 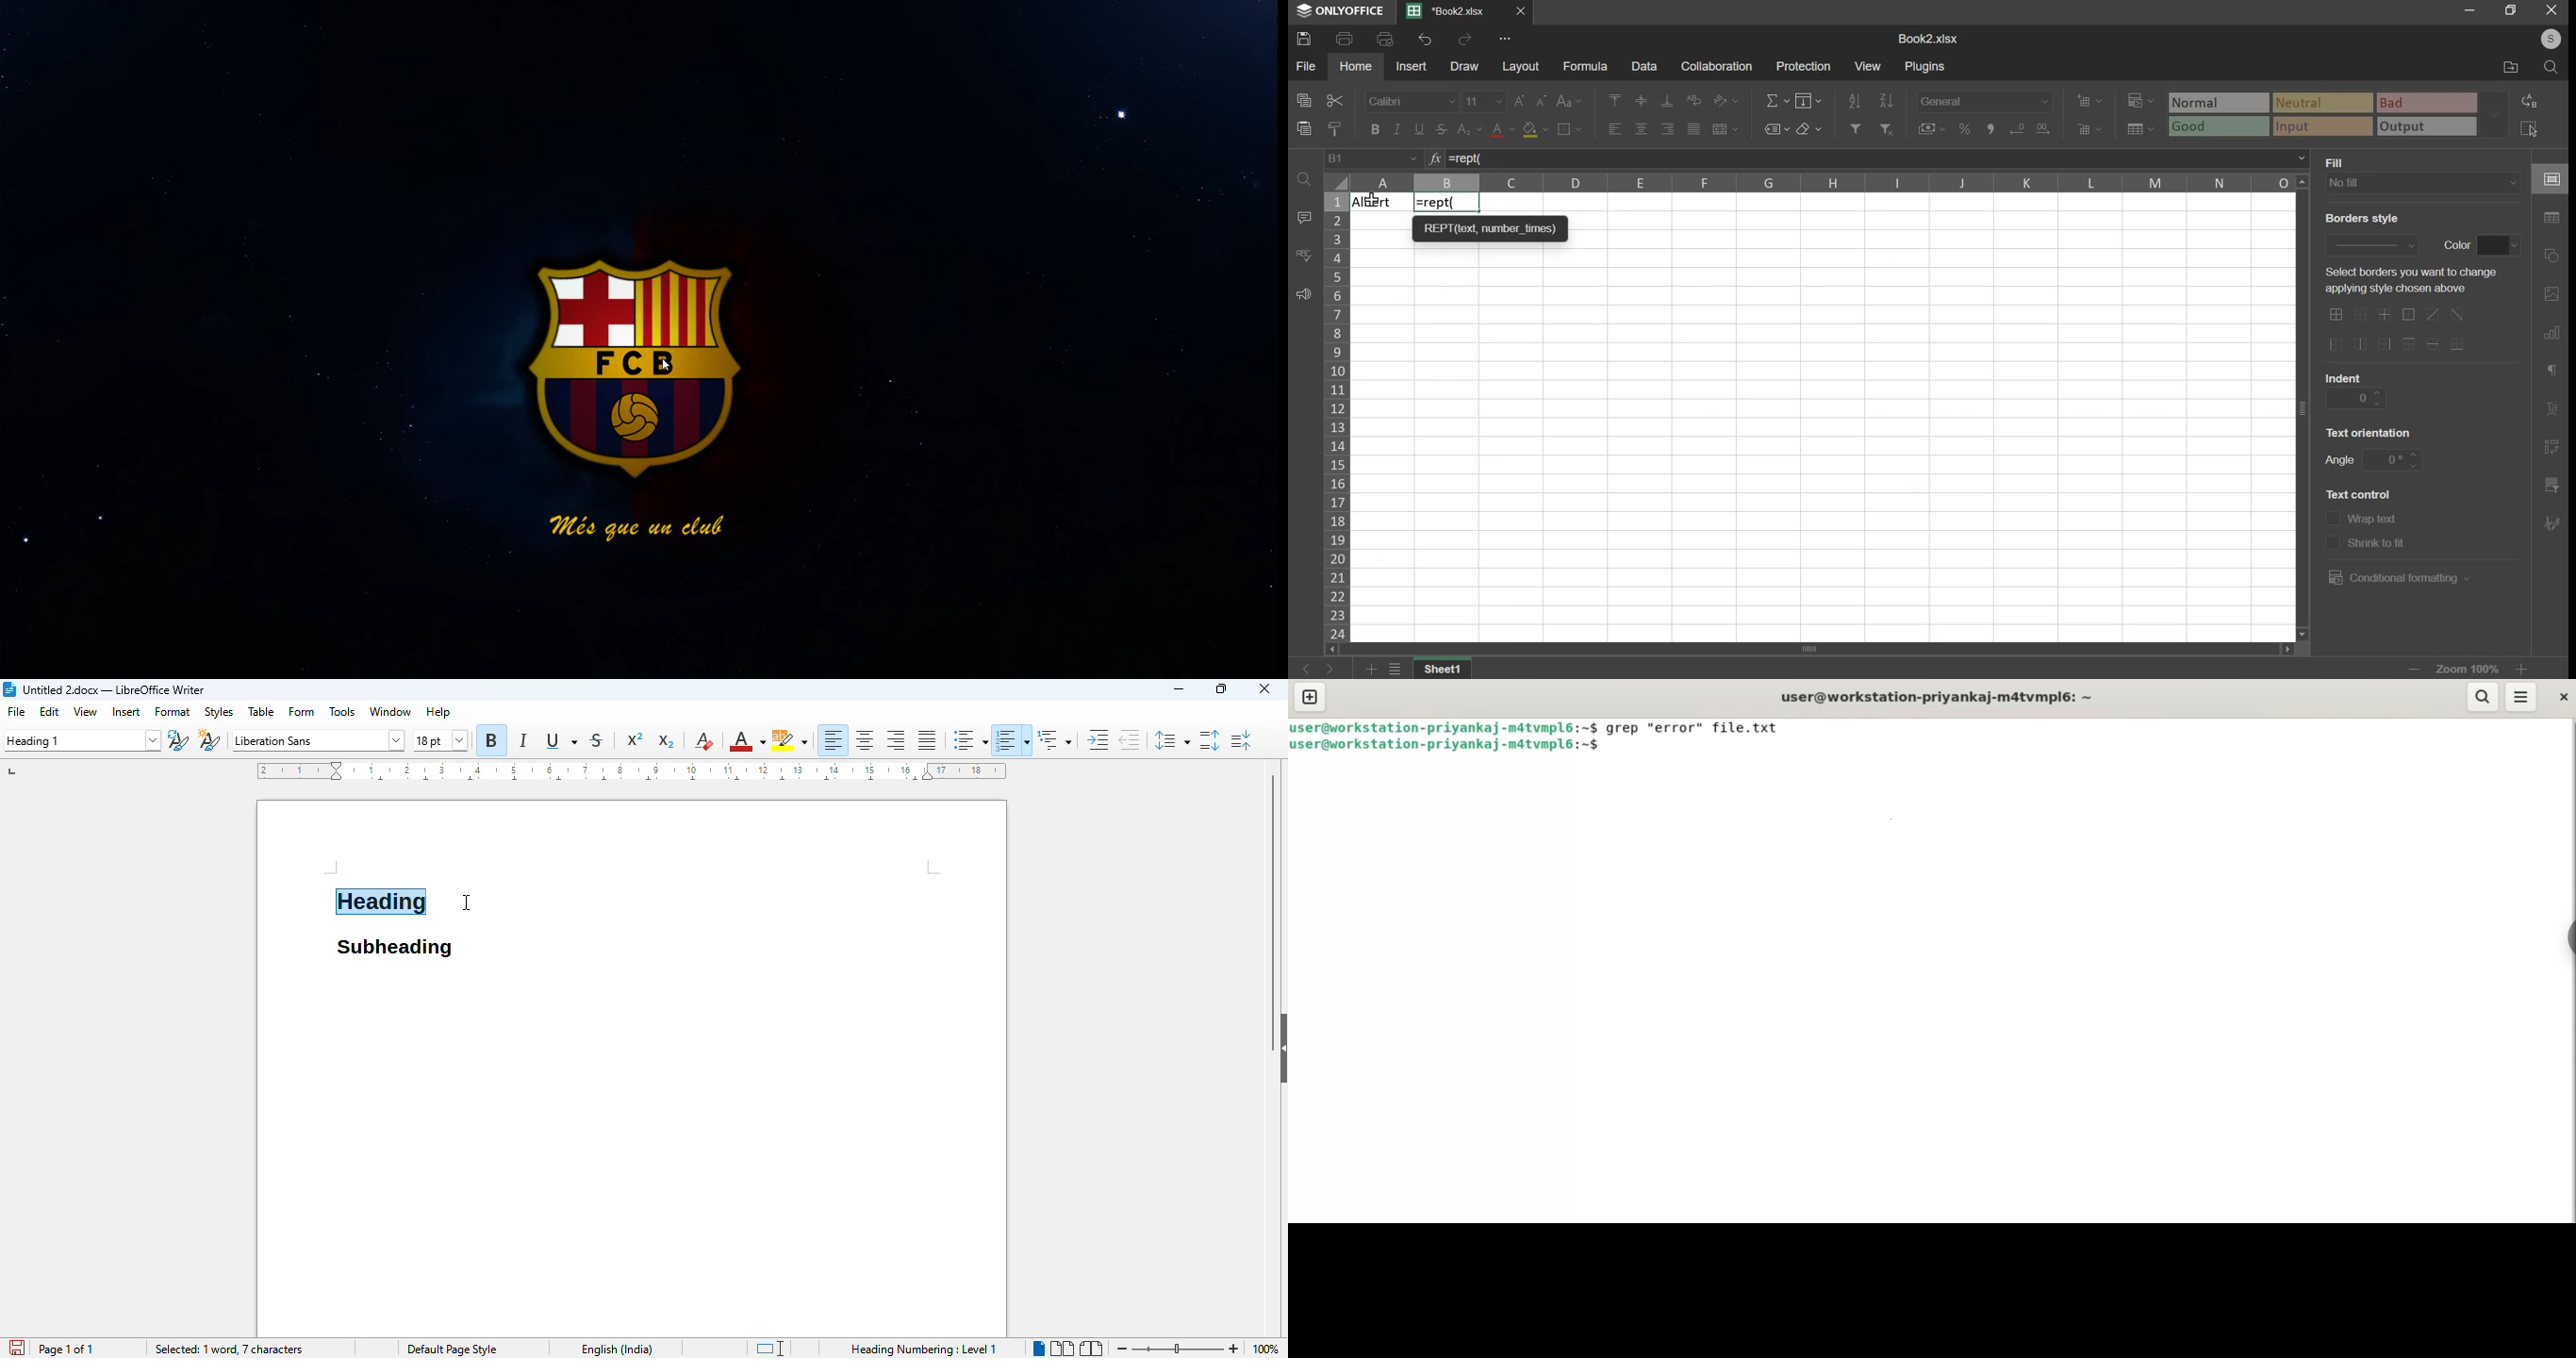 I want to click on title, so click(x=114, y=689).